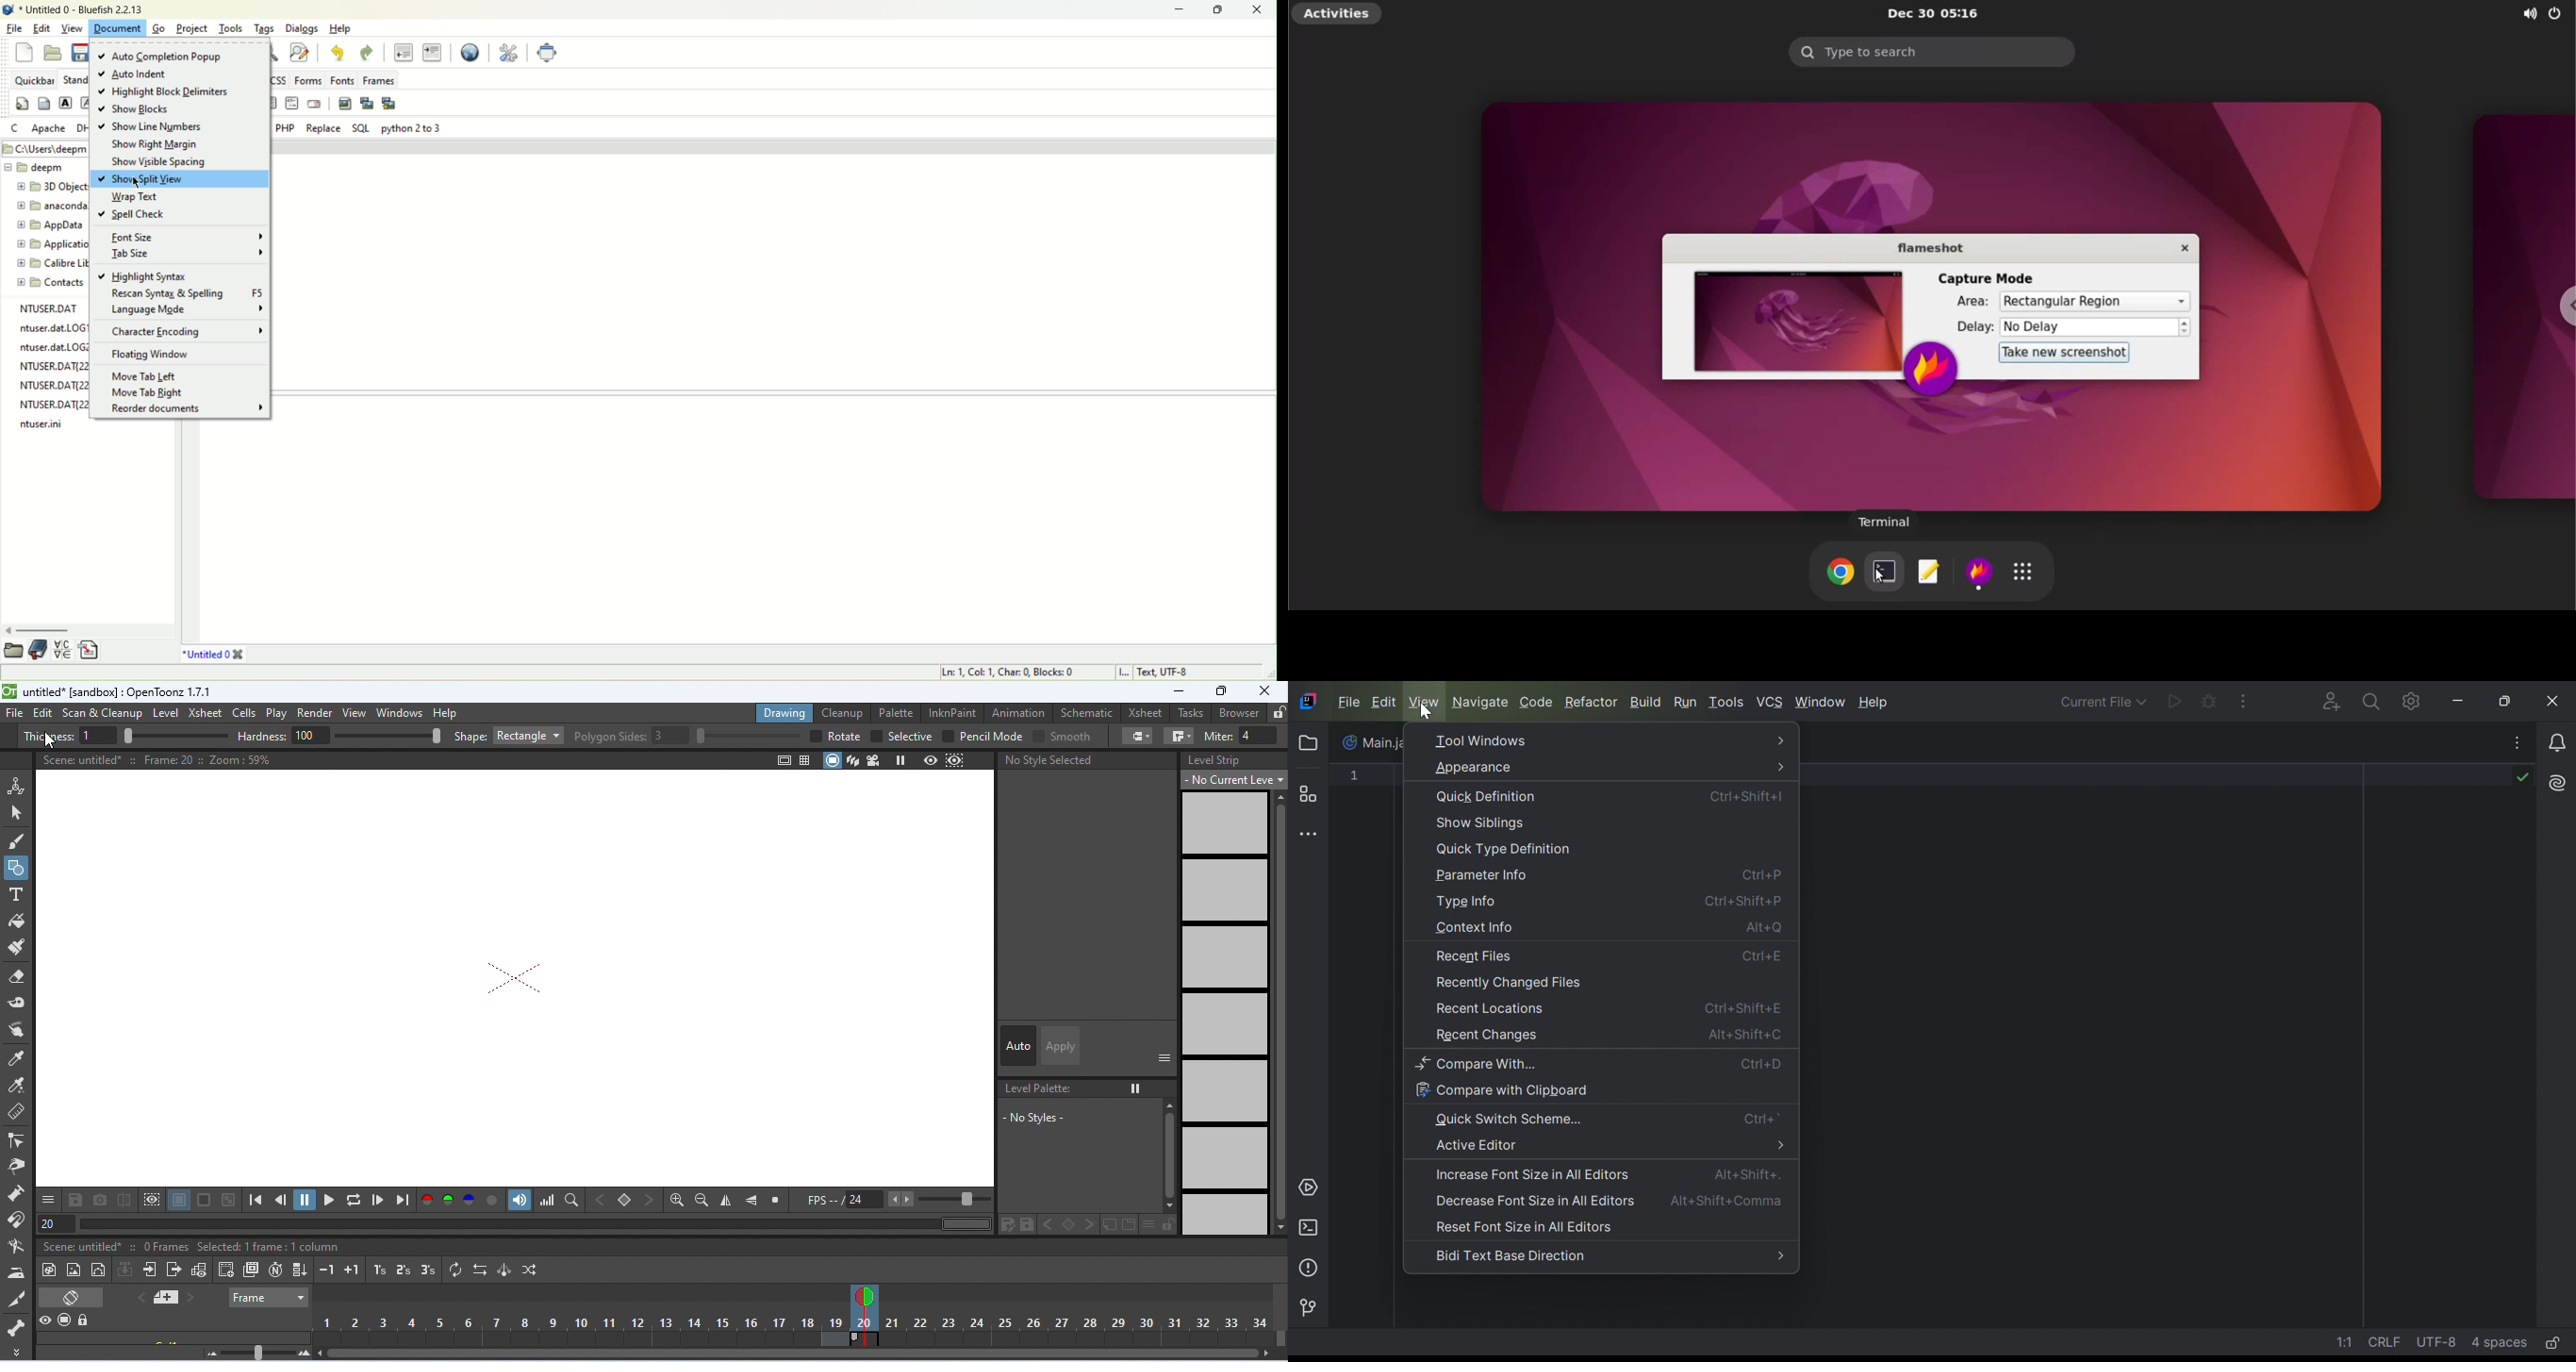 This screenshot has height=1372, width=2576. I want to click on auto, so click(1018, 1046).